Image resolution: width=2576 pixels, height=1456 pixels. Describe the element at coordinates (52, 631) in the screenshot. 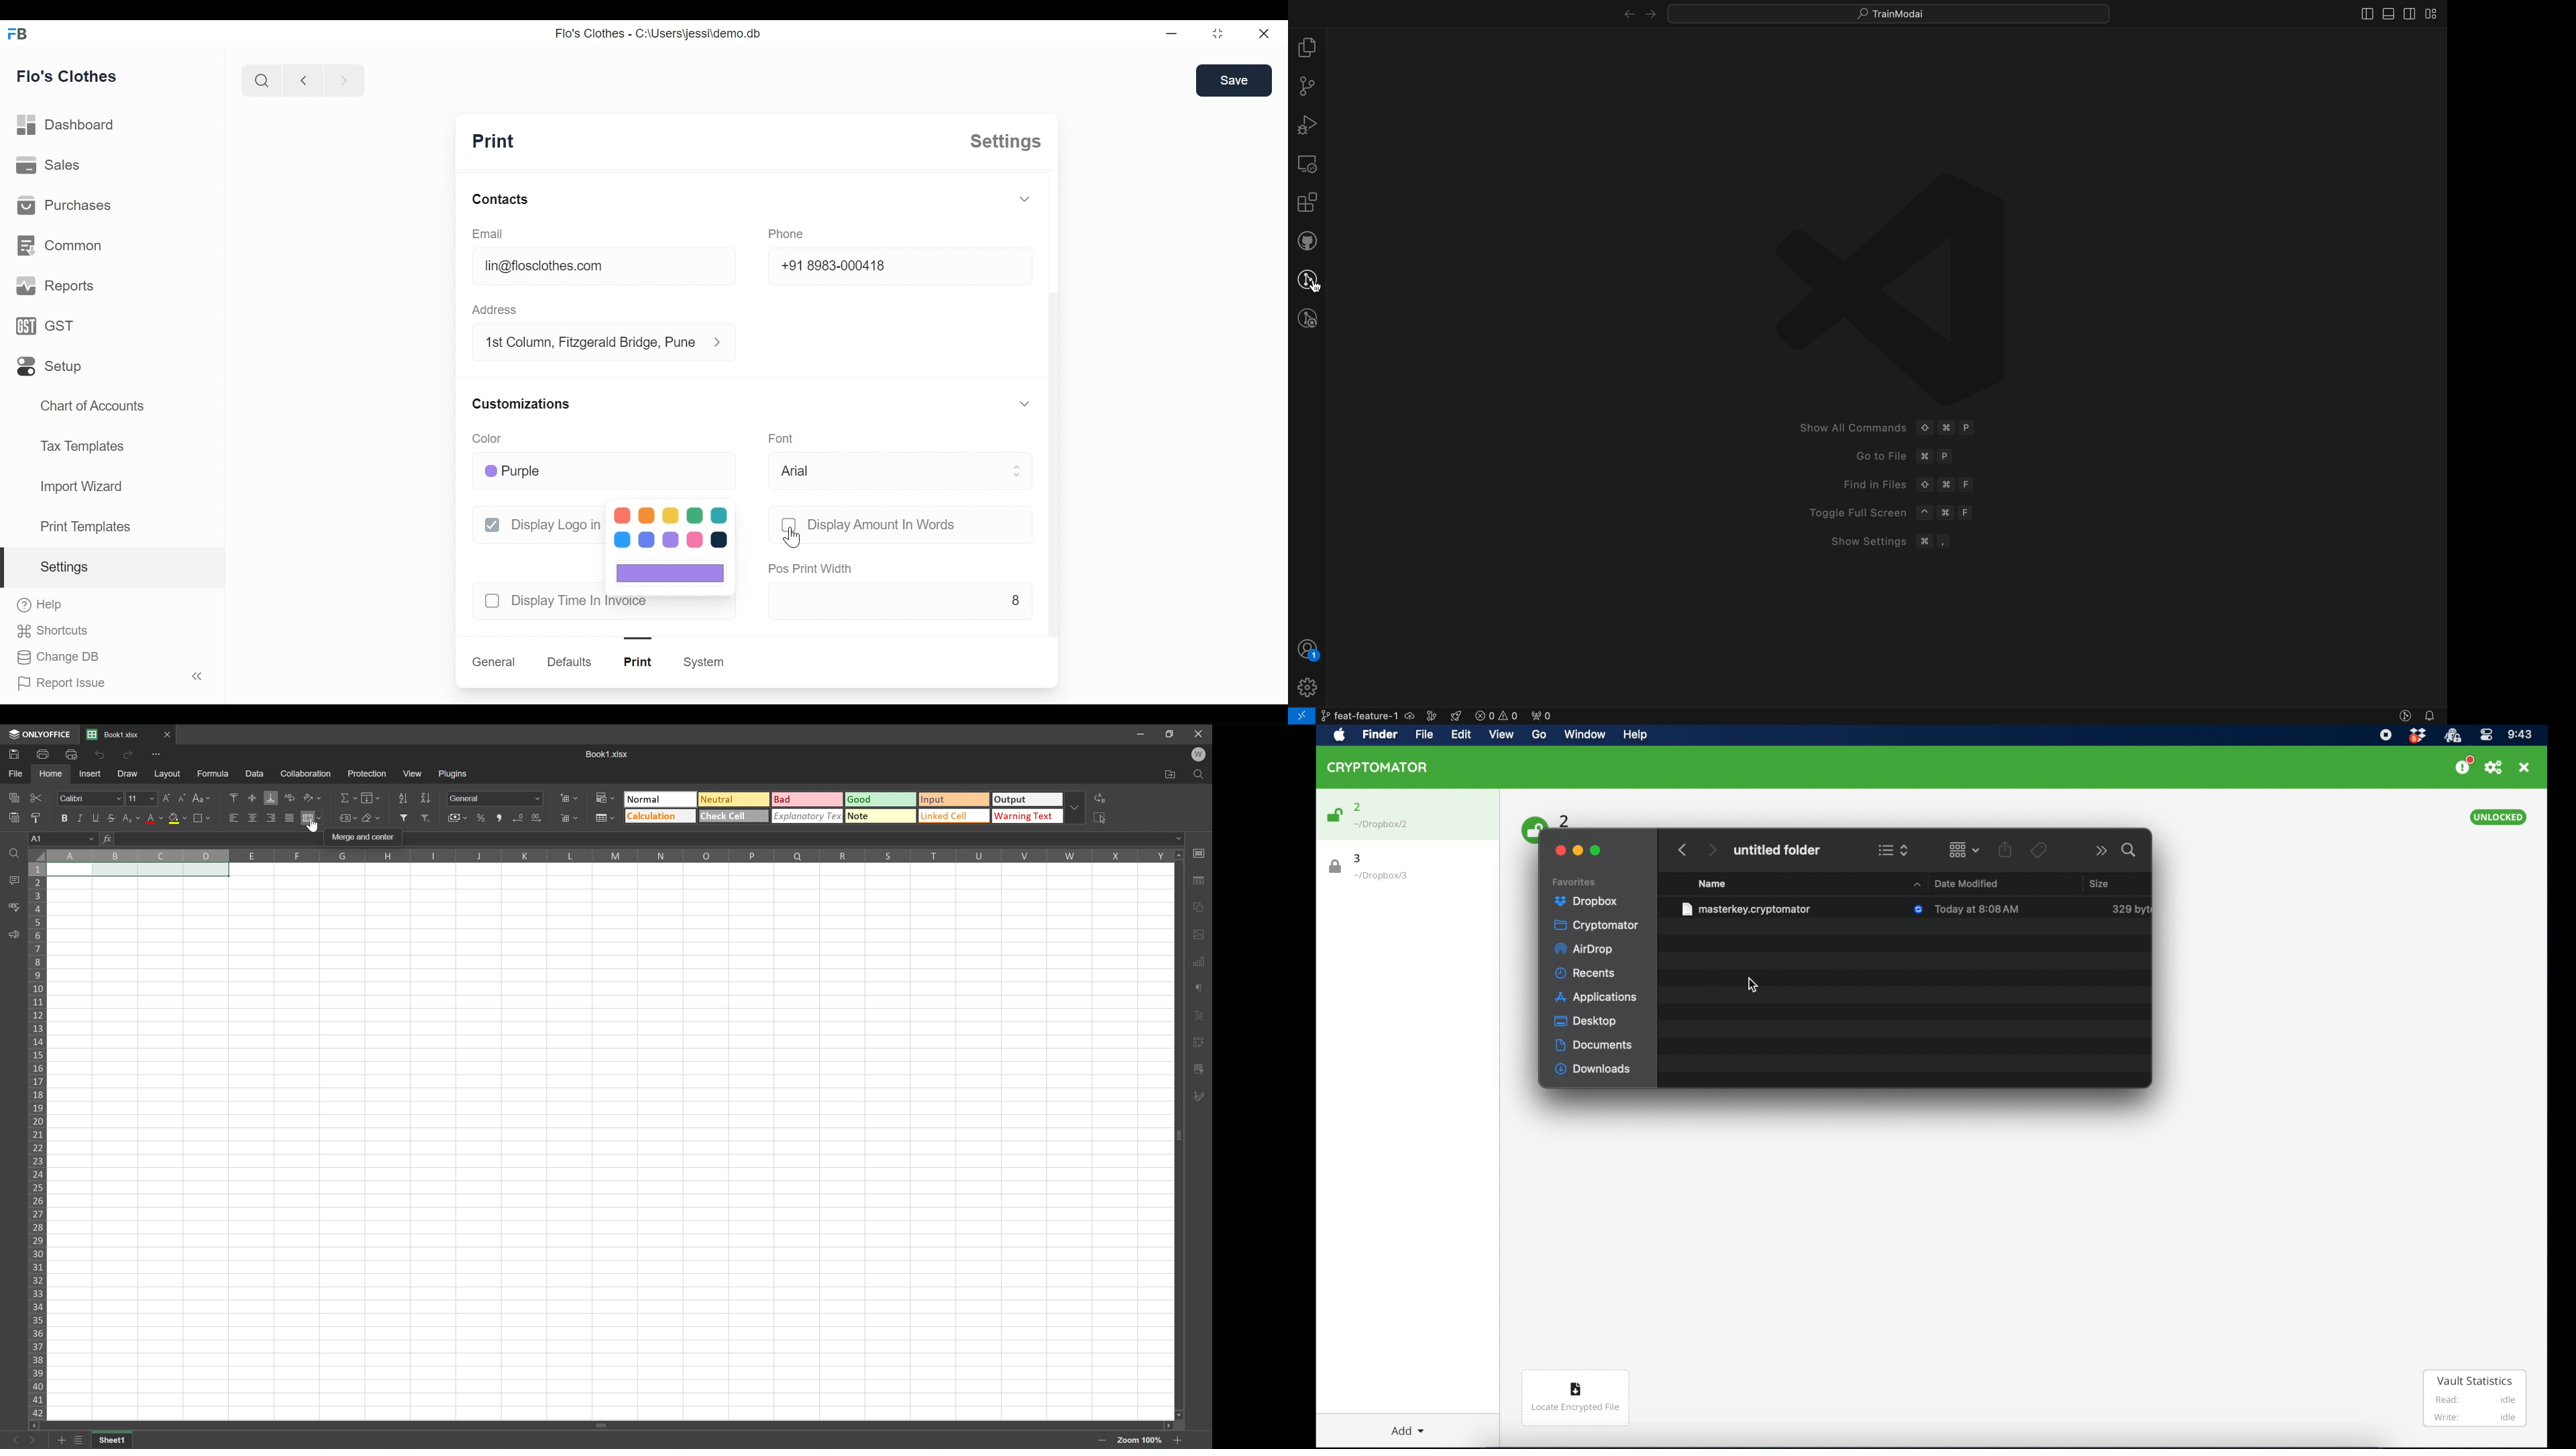

I see `shortcuts` at that location.